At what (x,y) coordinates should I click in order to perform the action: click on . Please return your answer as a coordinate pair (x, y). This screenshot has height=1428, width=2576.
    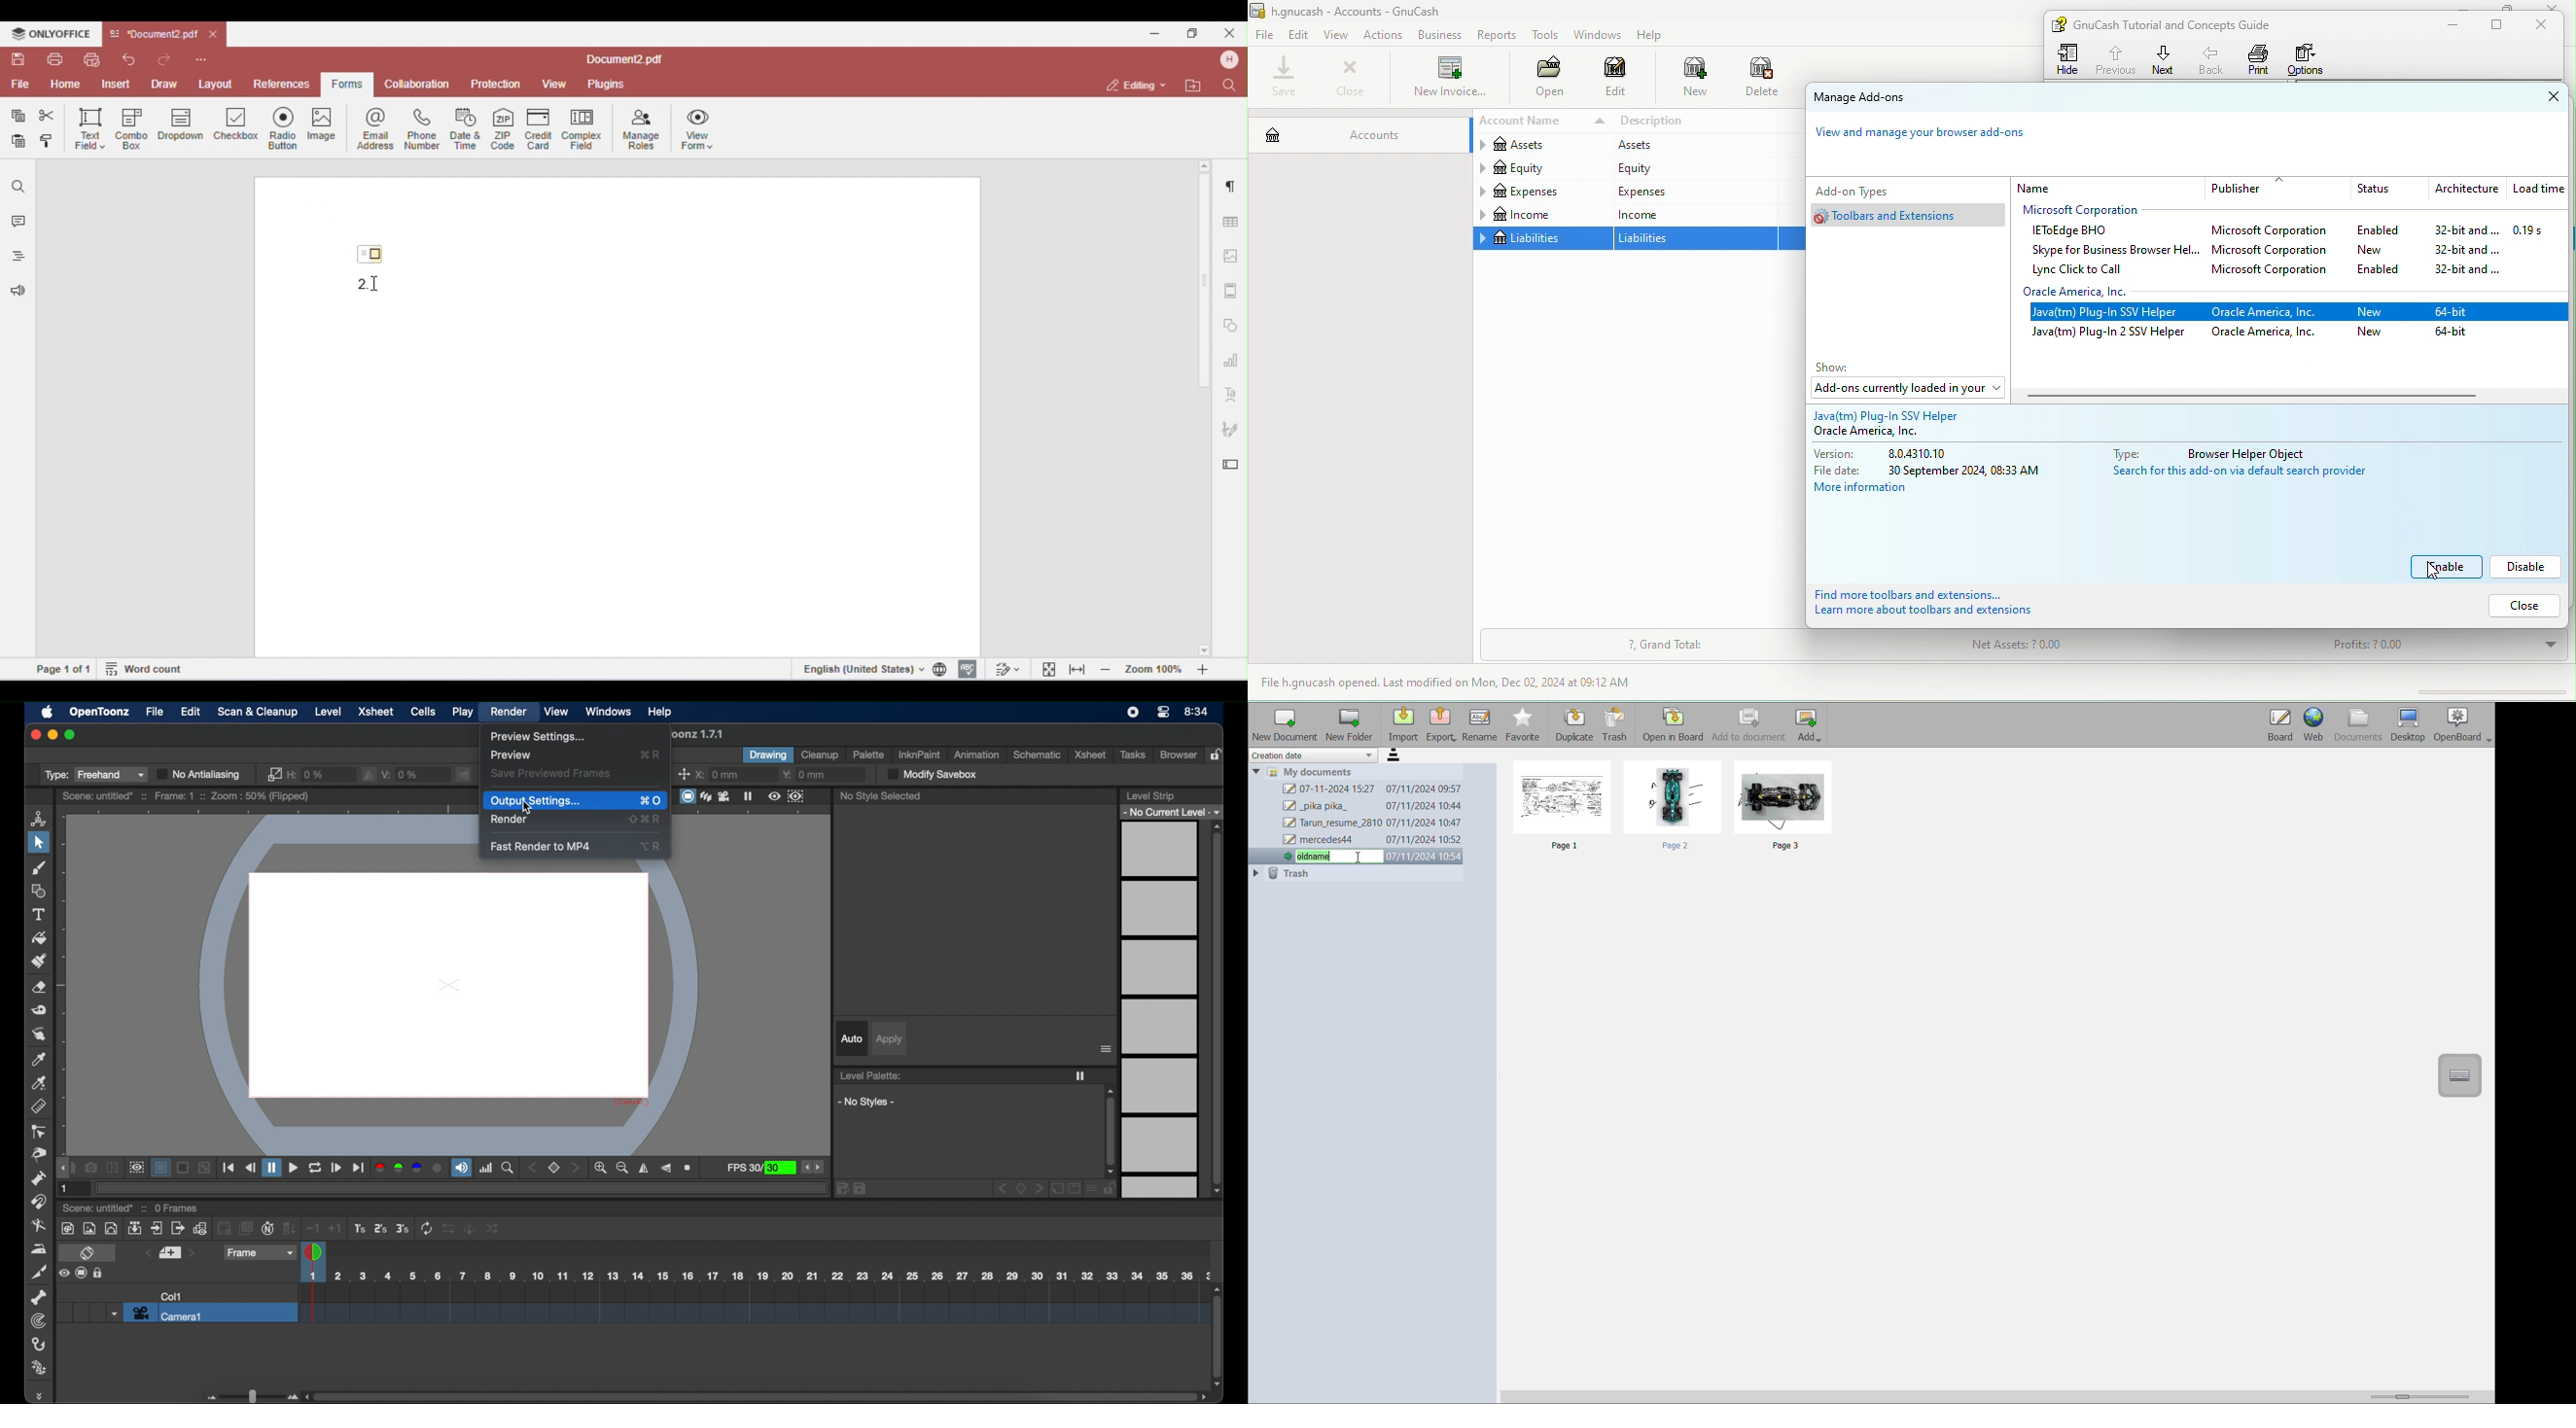
    Looking at the image, I should click on (404, 1227).